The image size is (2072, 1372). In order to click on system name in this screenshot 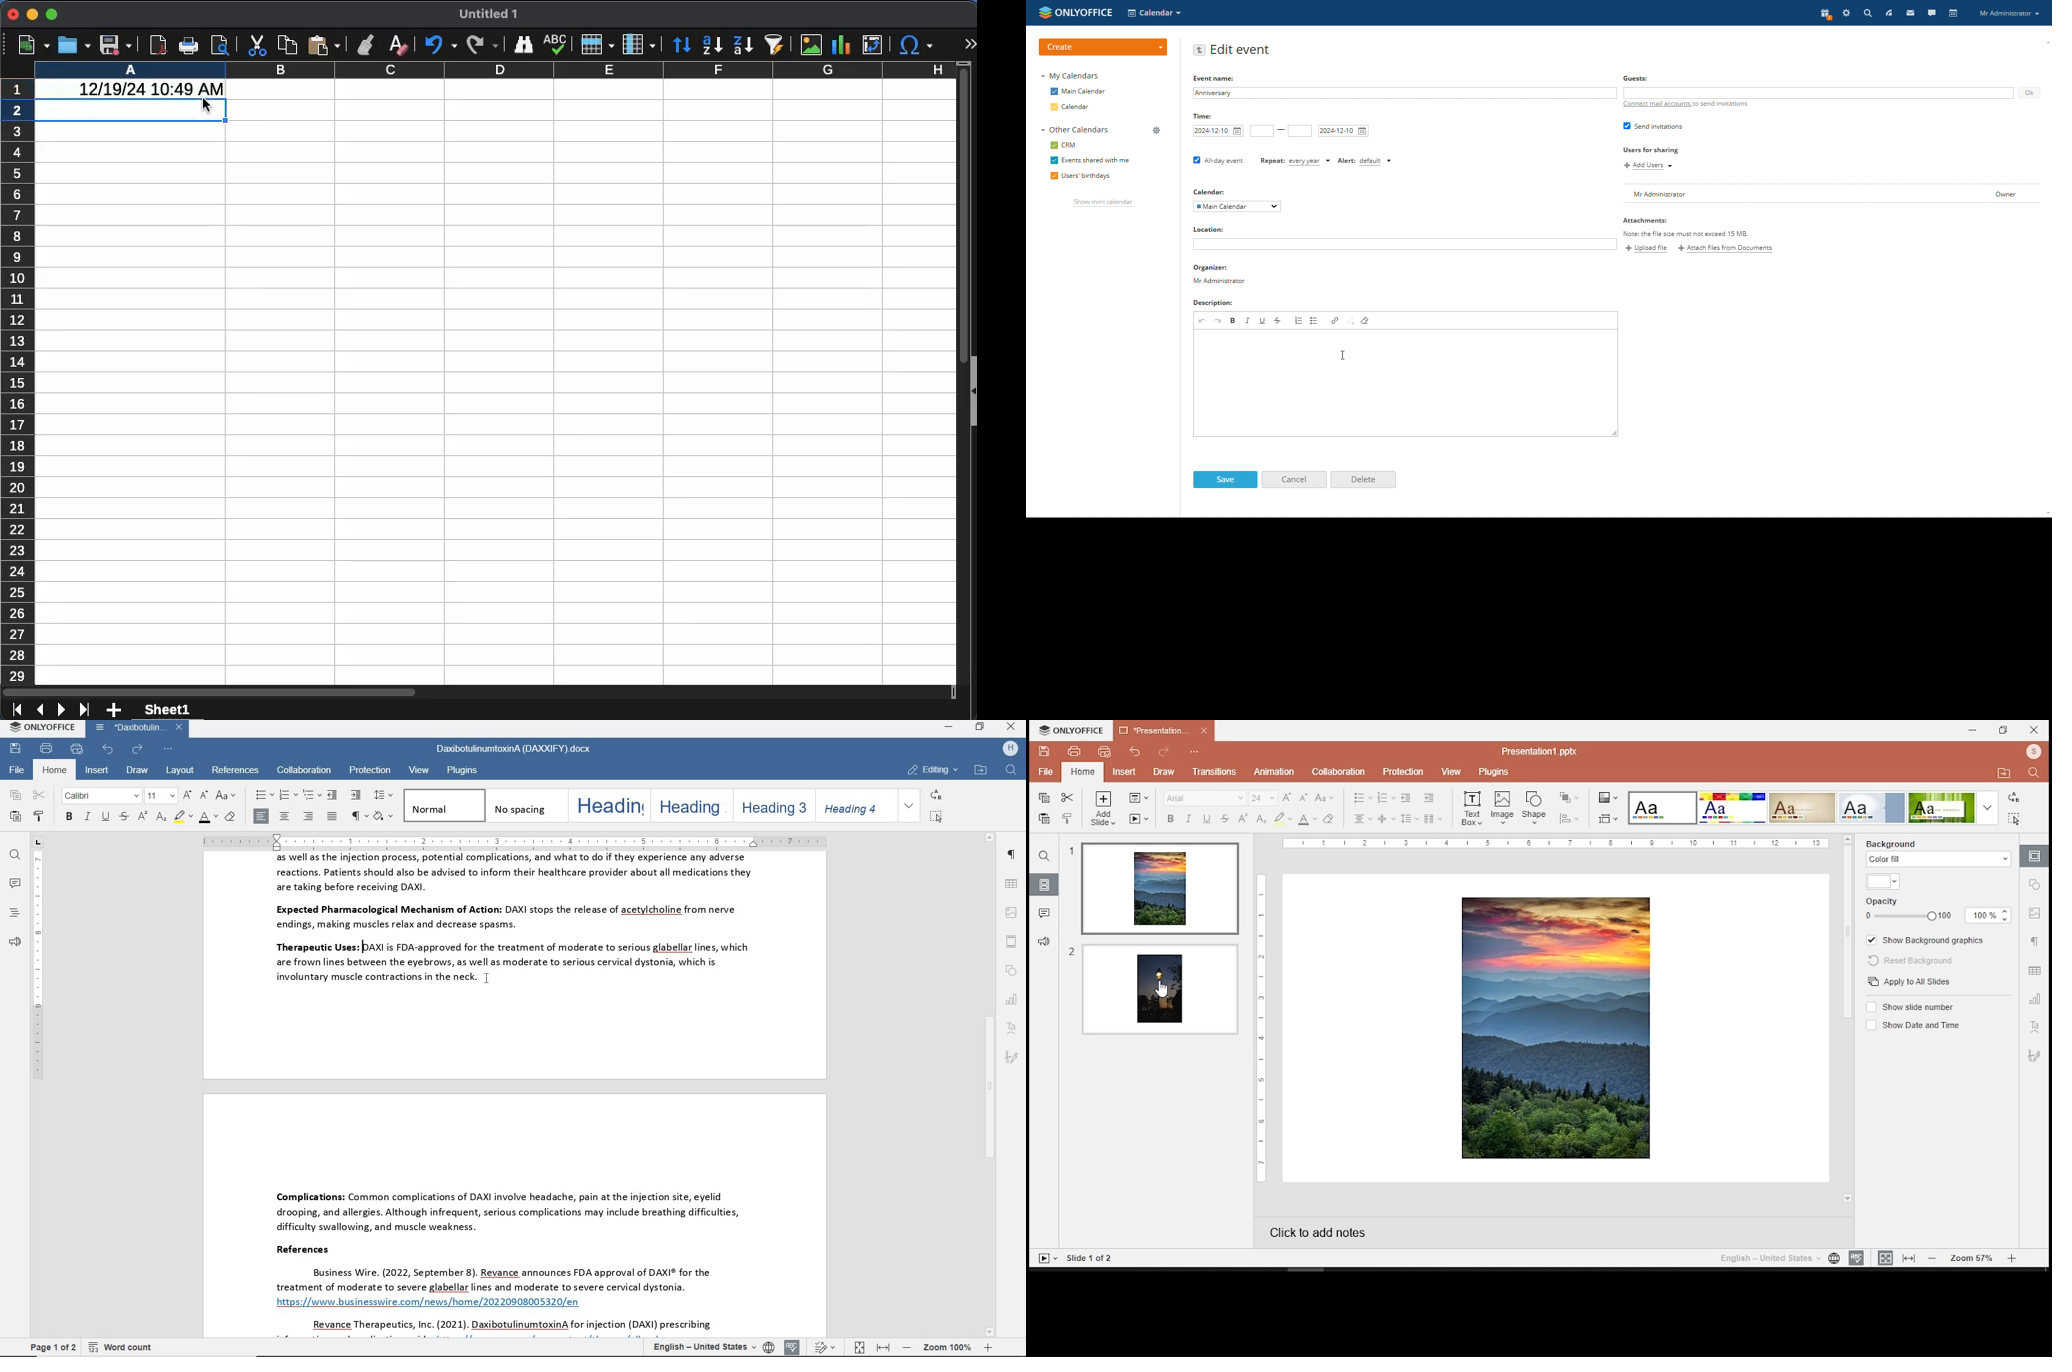, I will do `click(41, 728)`.